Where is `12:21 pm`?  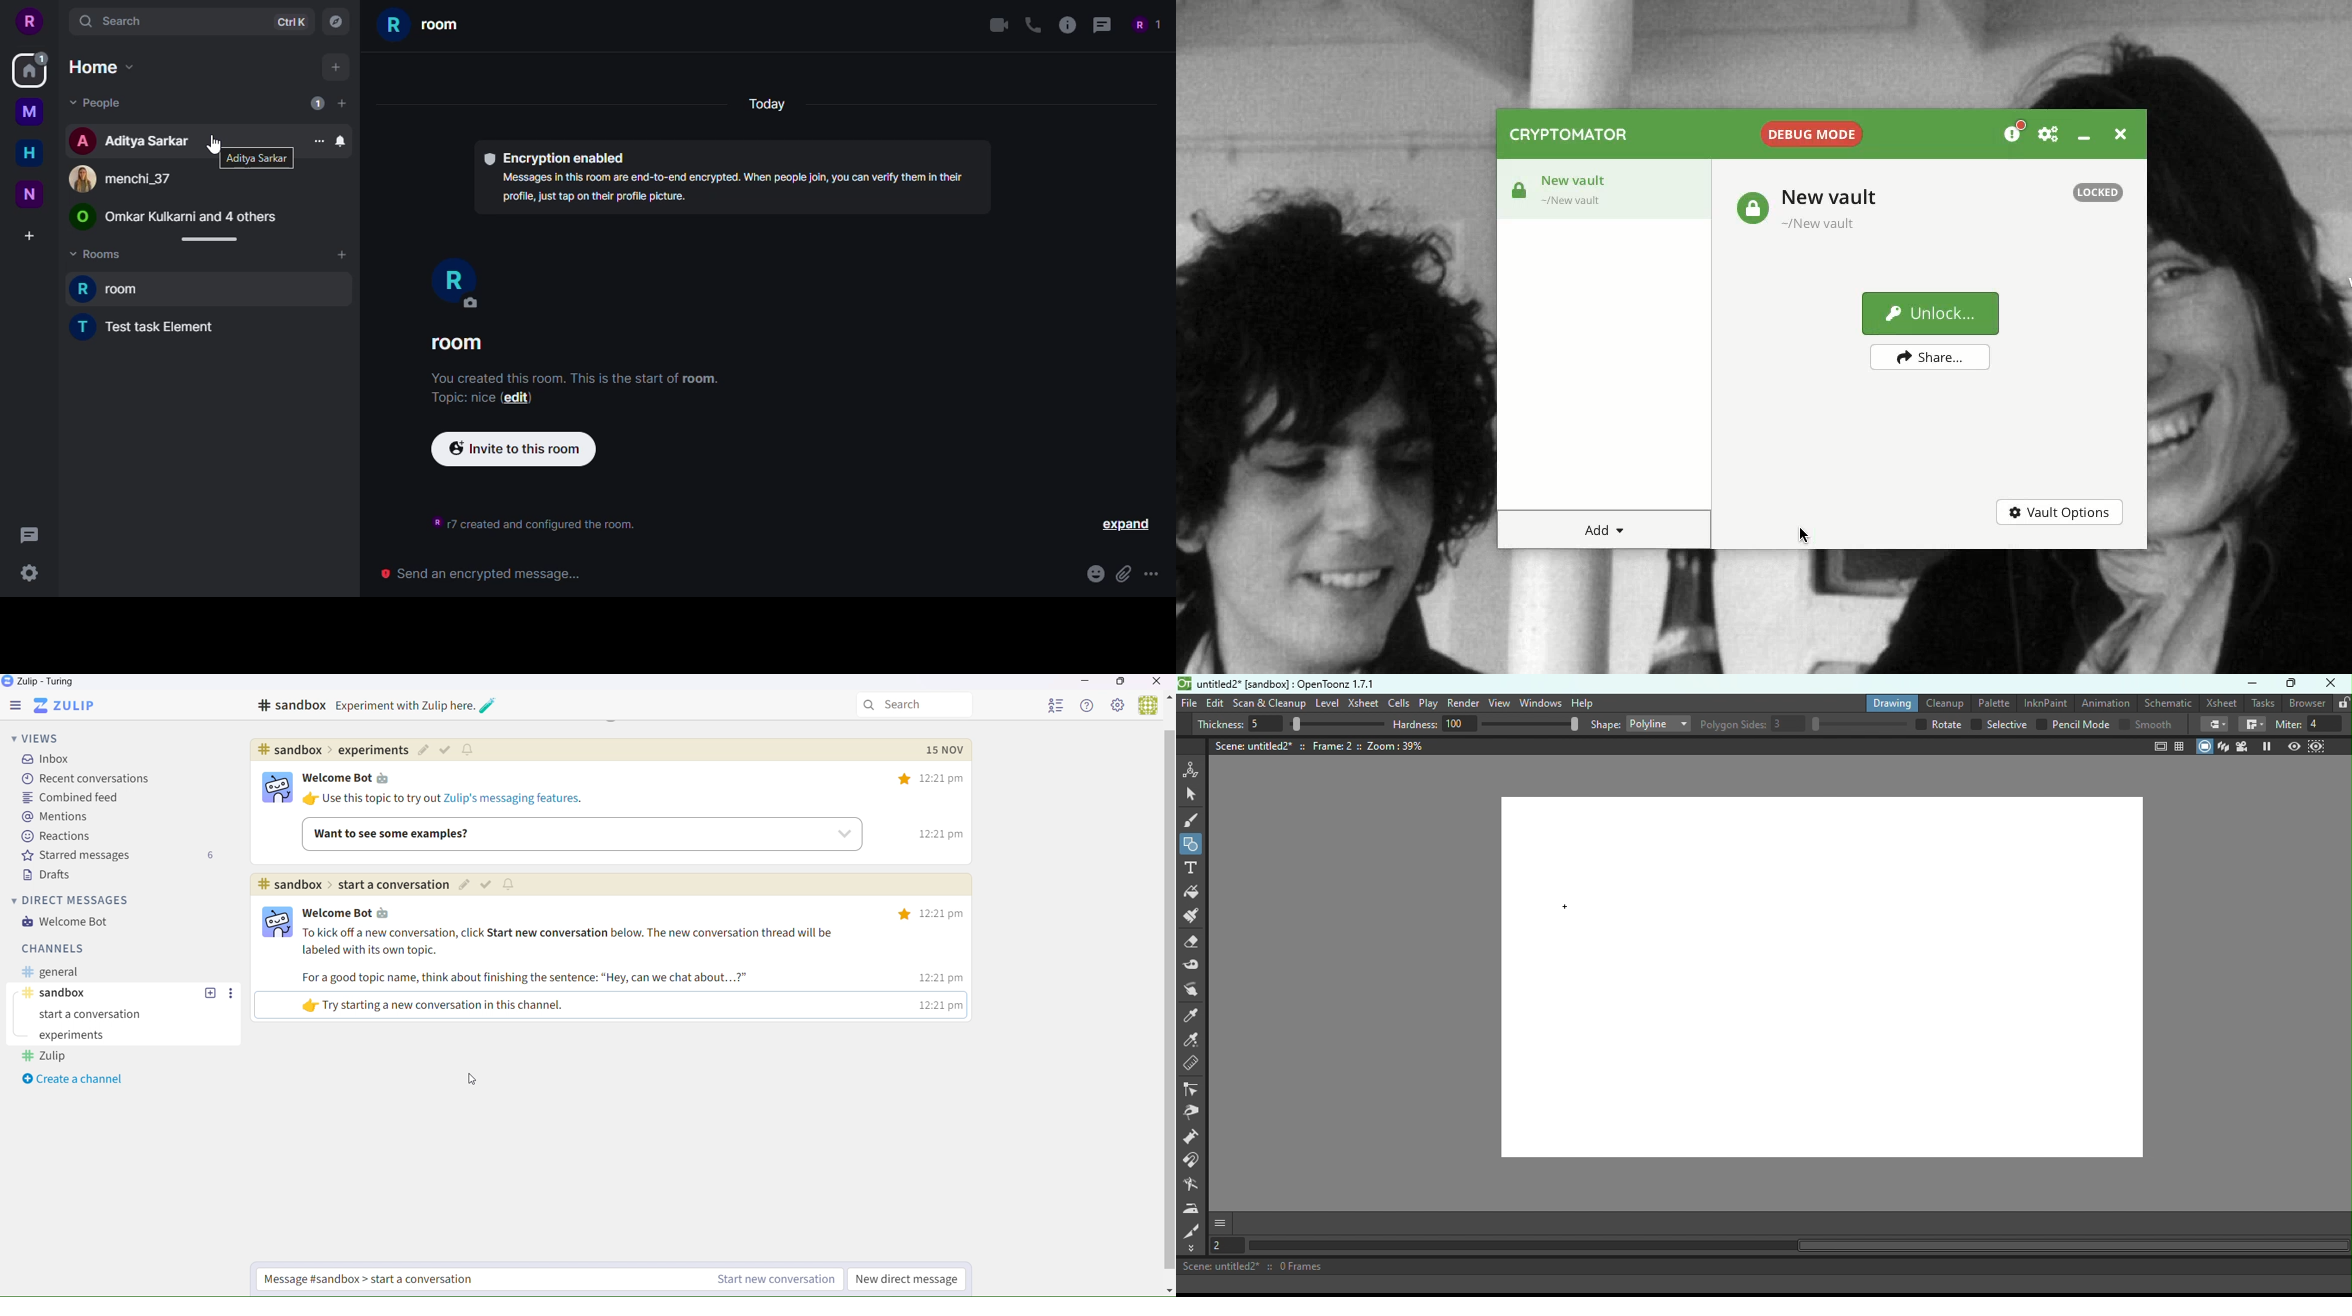
12:21 pm is located at coordinates (932, 836).